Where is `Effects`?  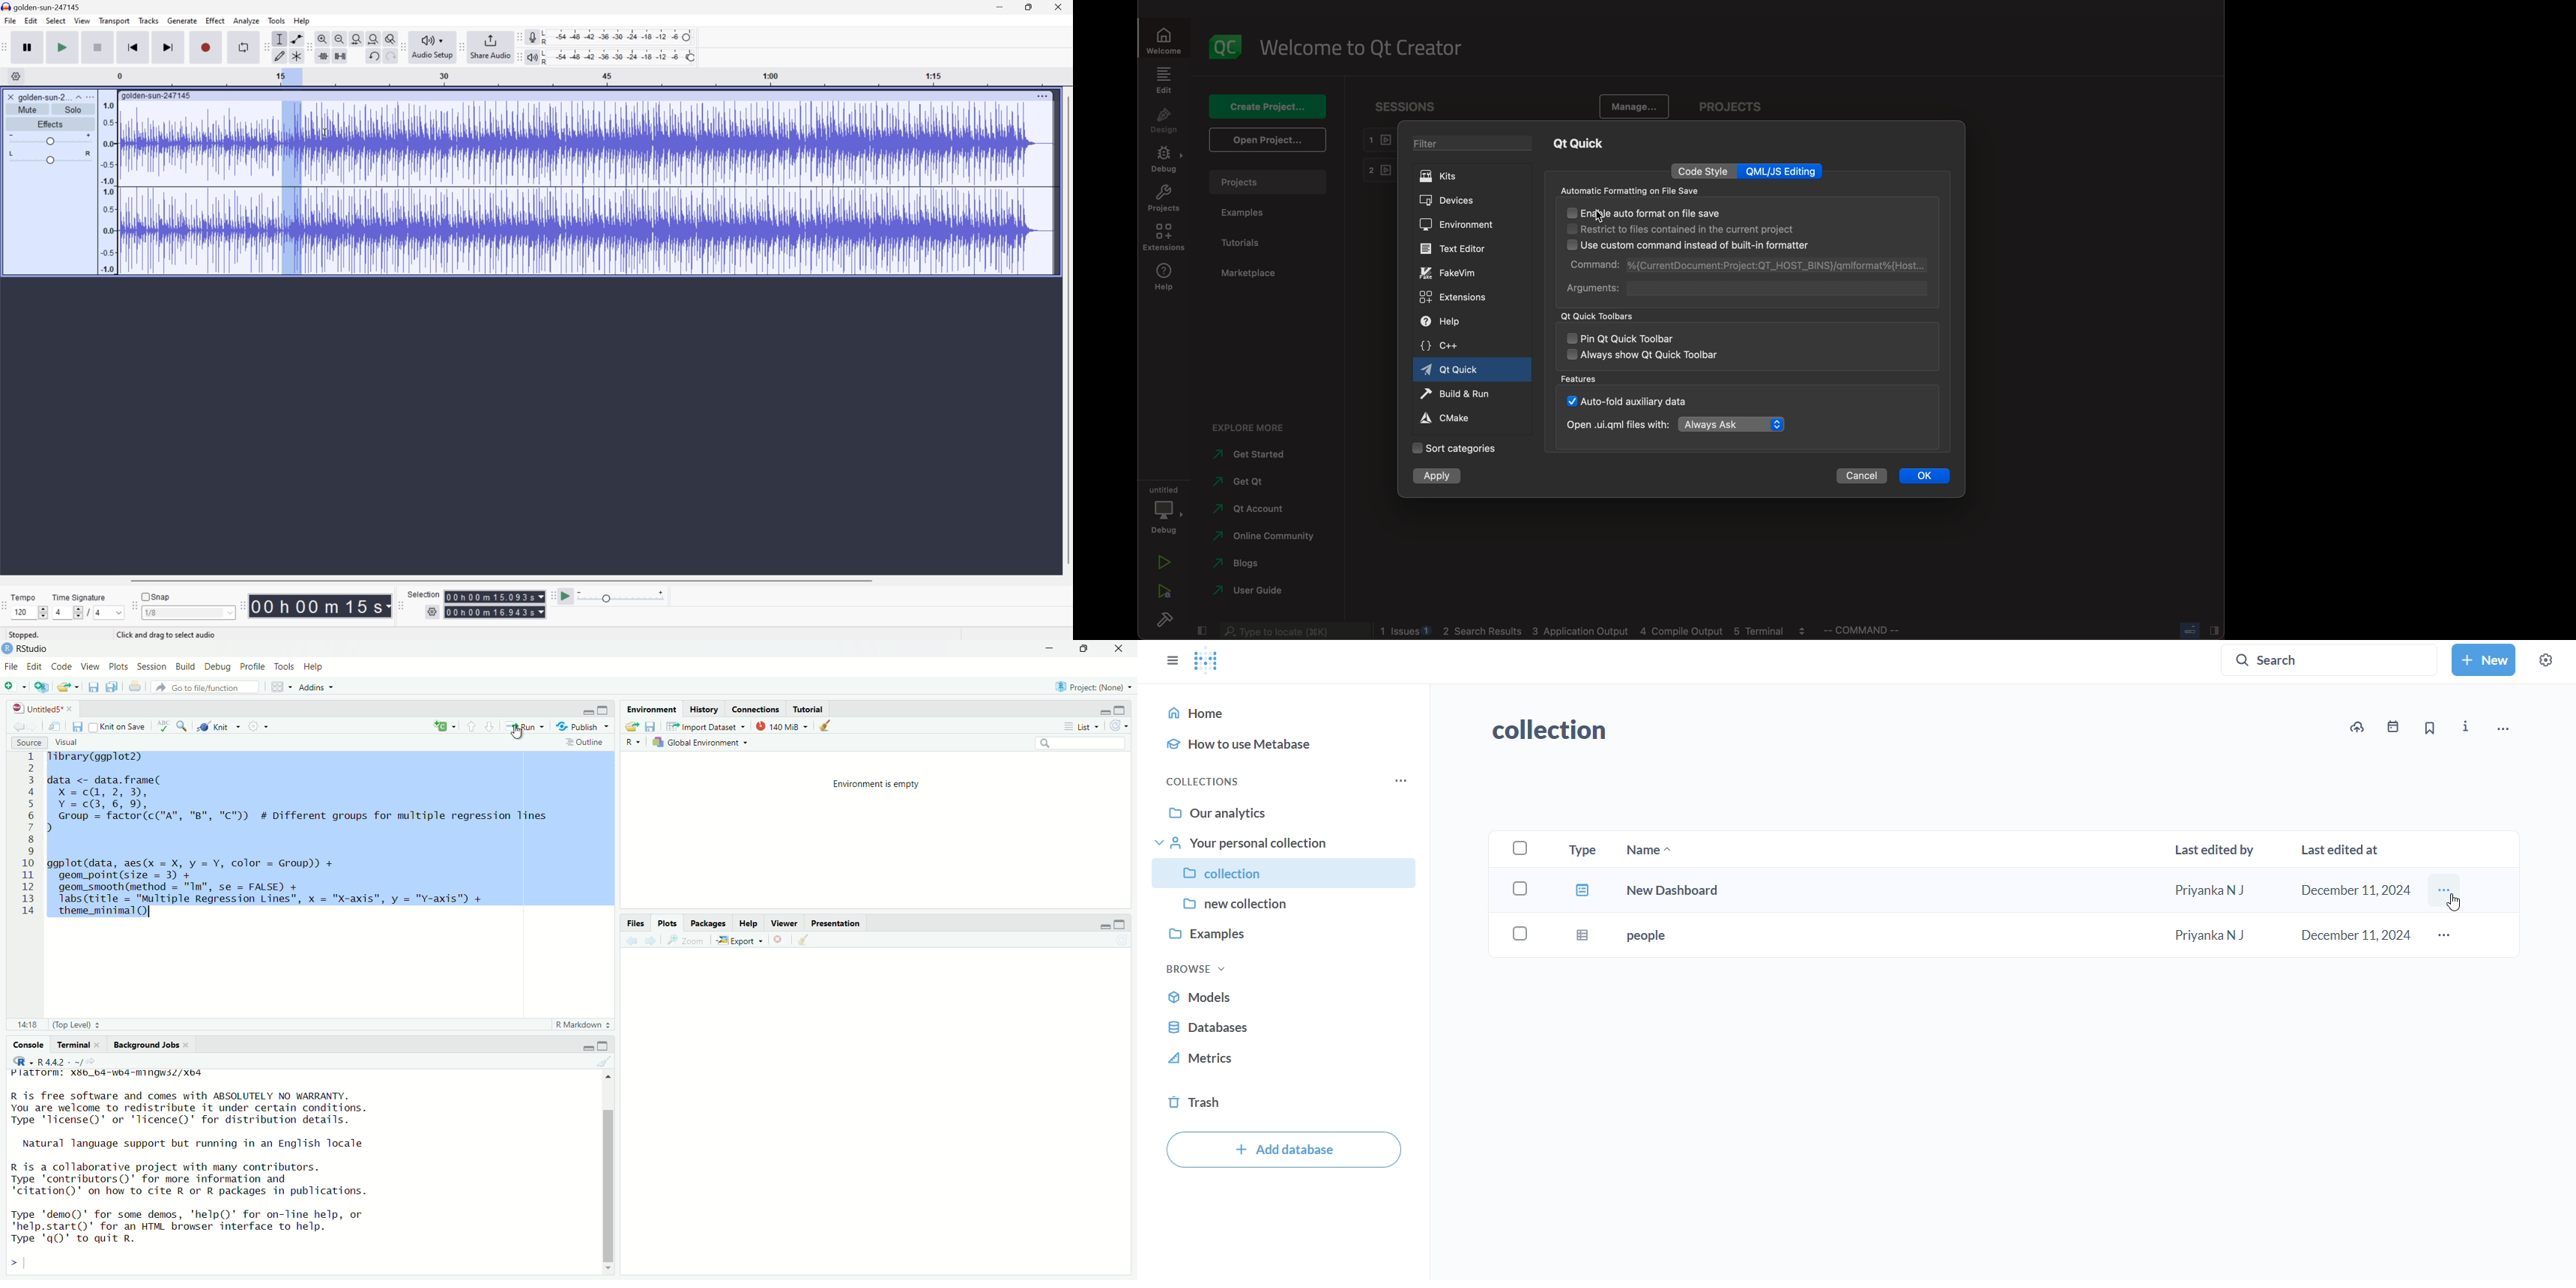
Effects is located at coordinates (50, 123).